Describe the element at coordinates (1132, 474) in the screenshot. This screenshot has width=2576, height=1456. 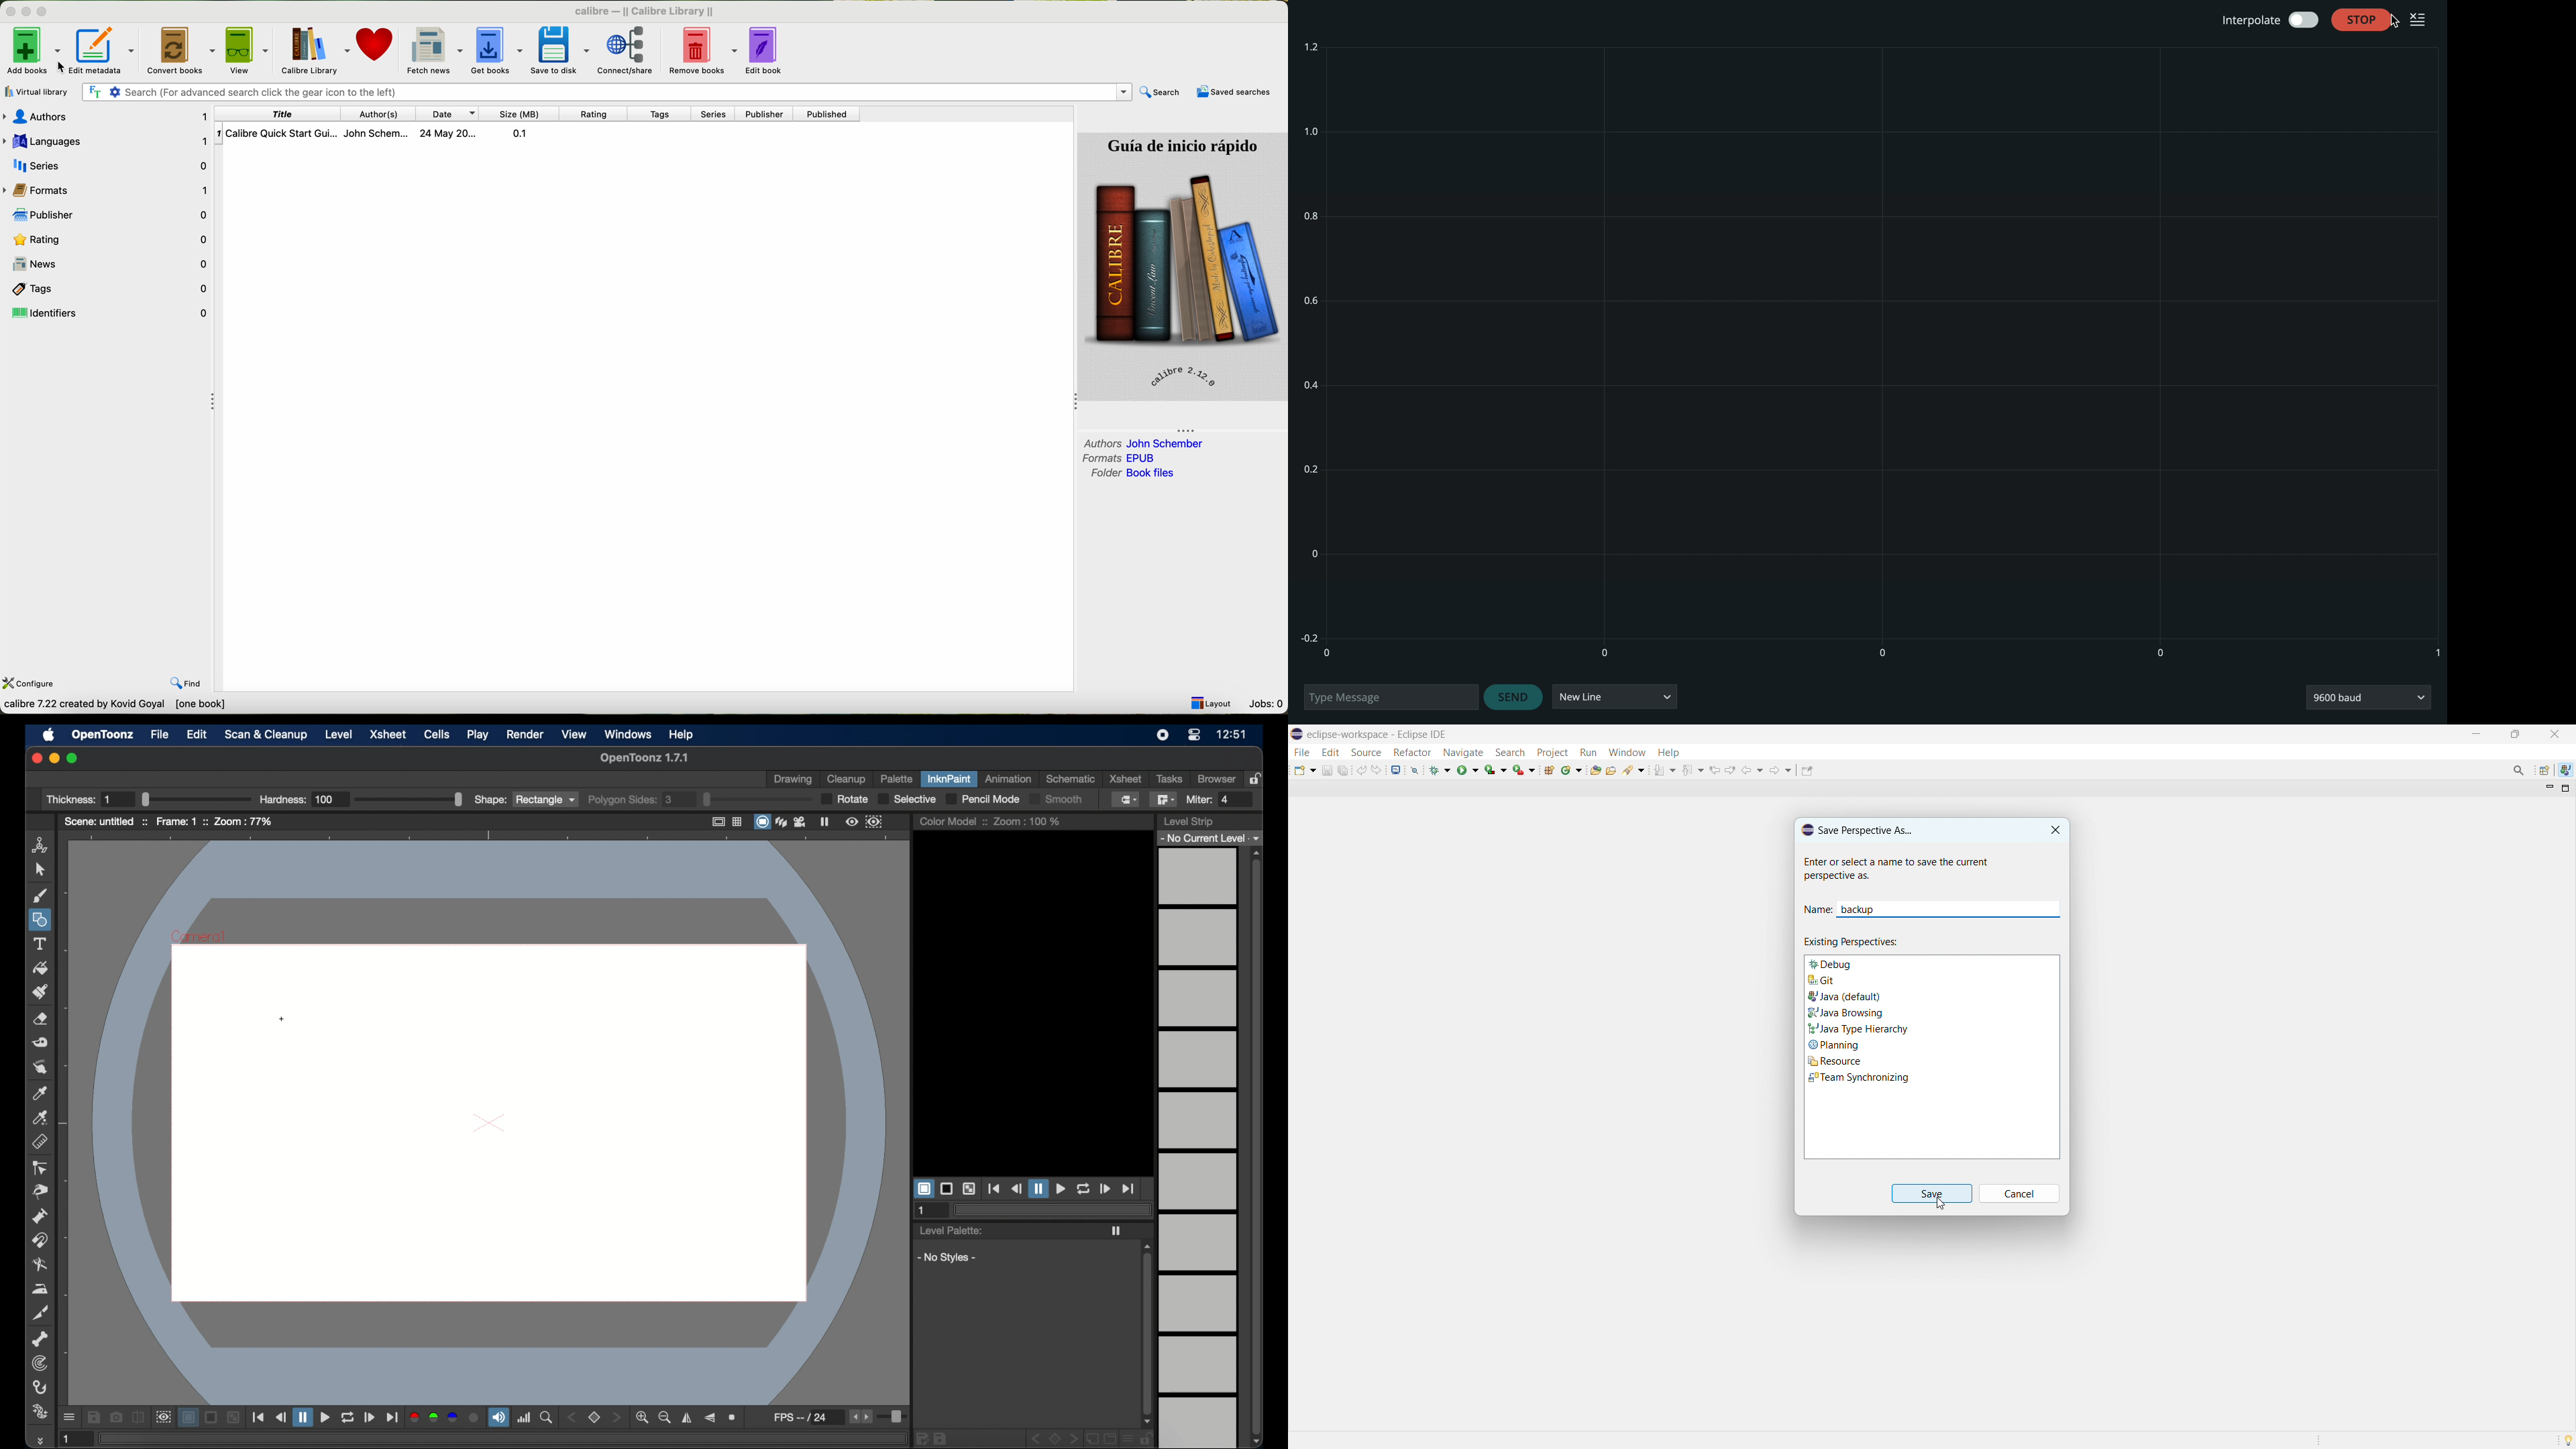
I see `folder` at that location.